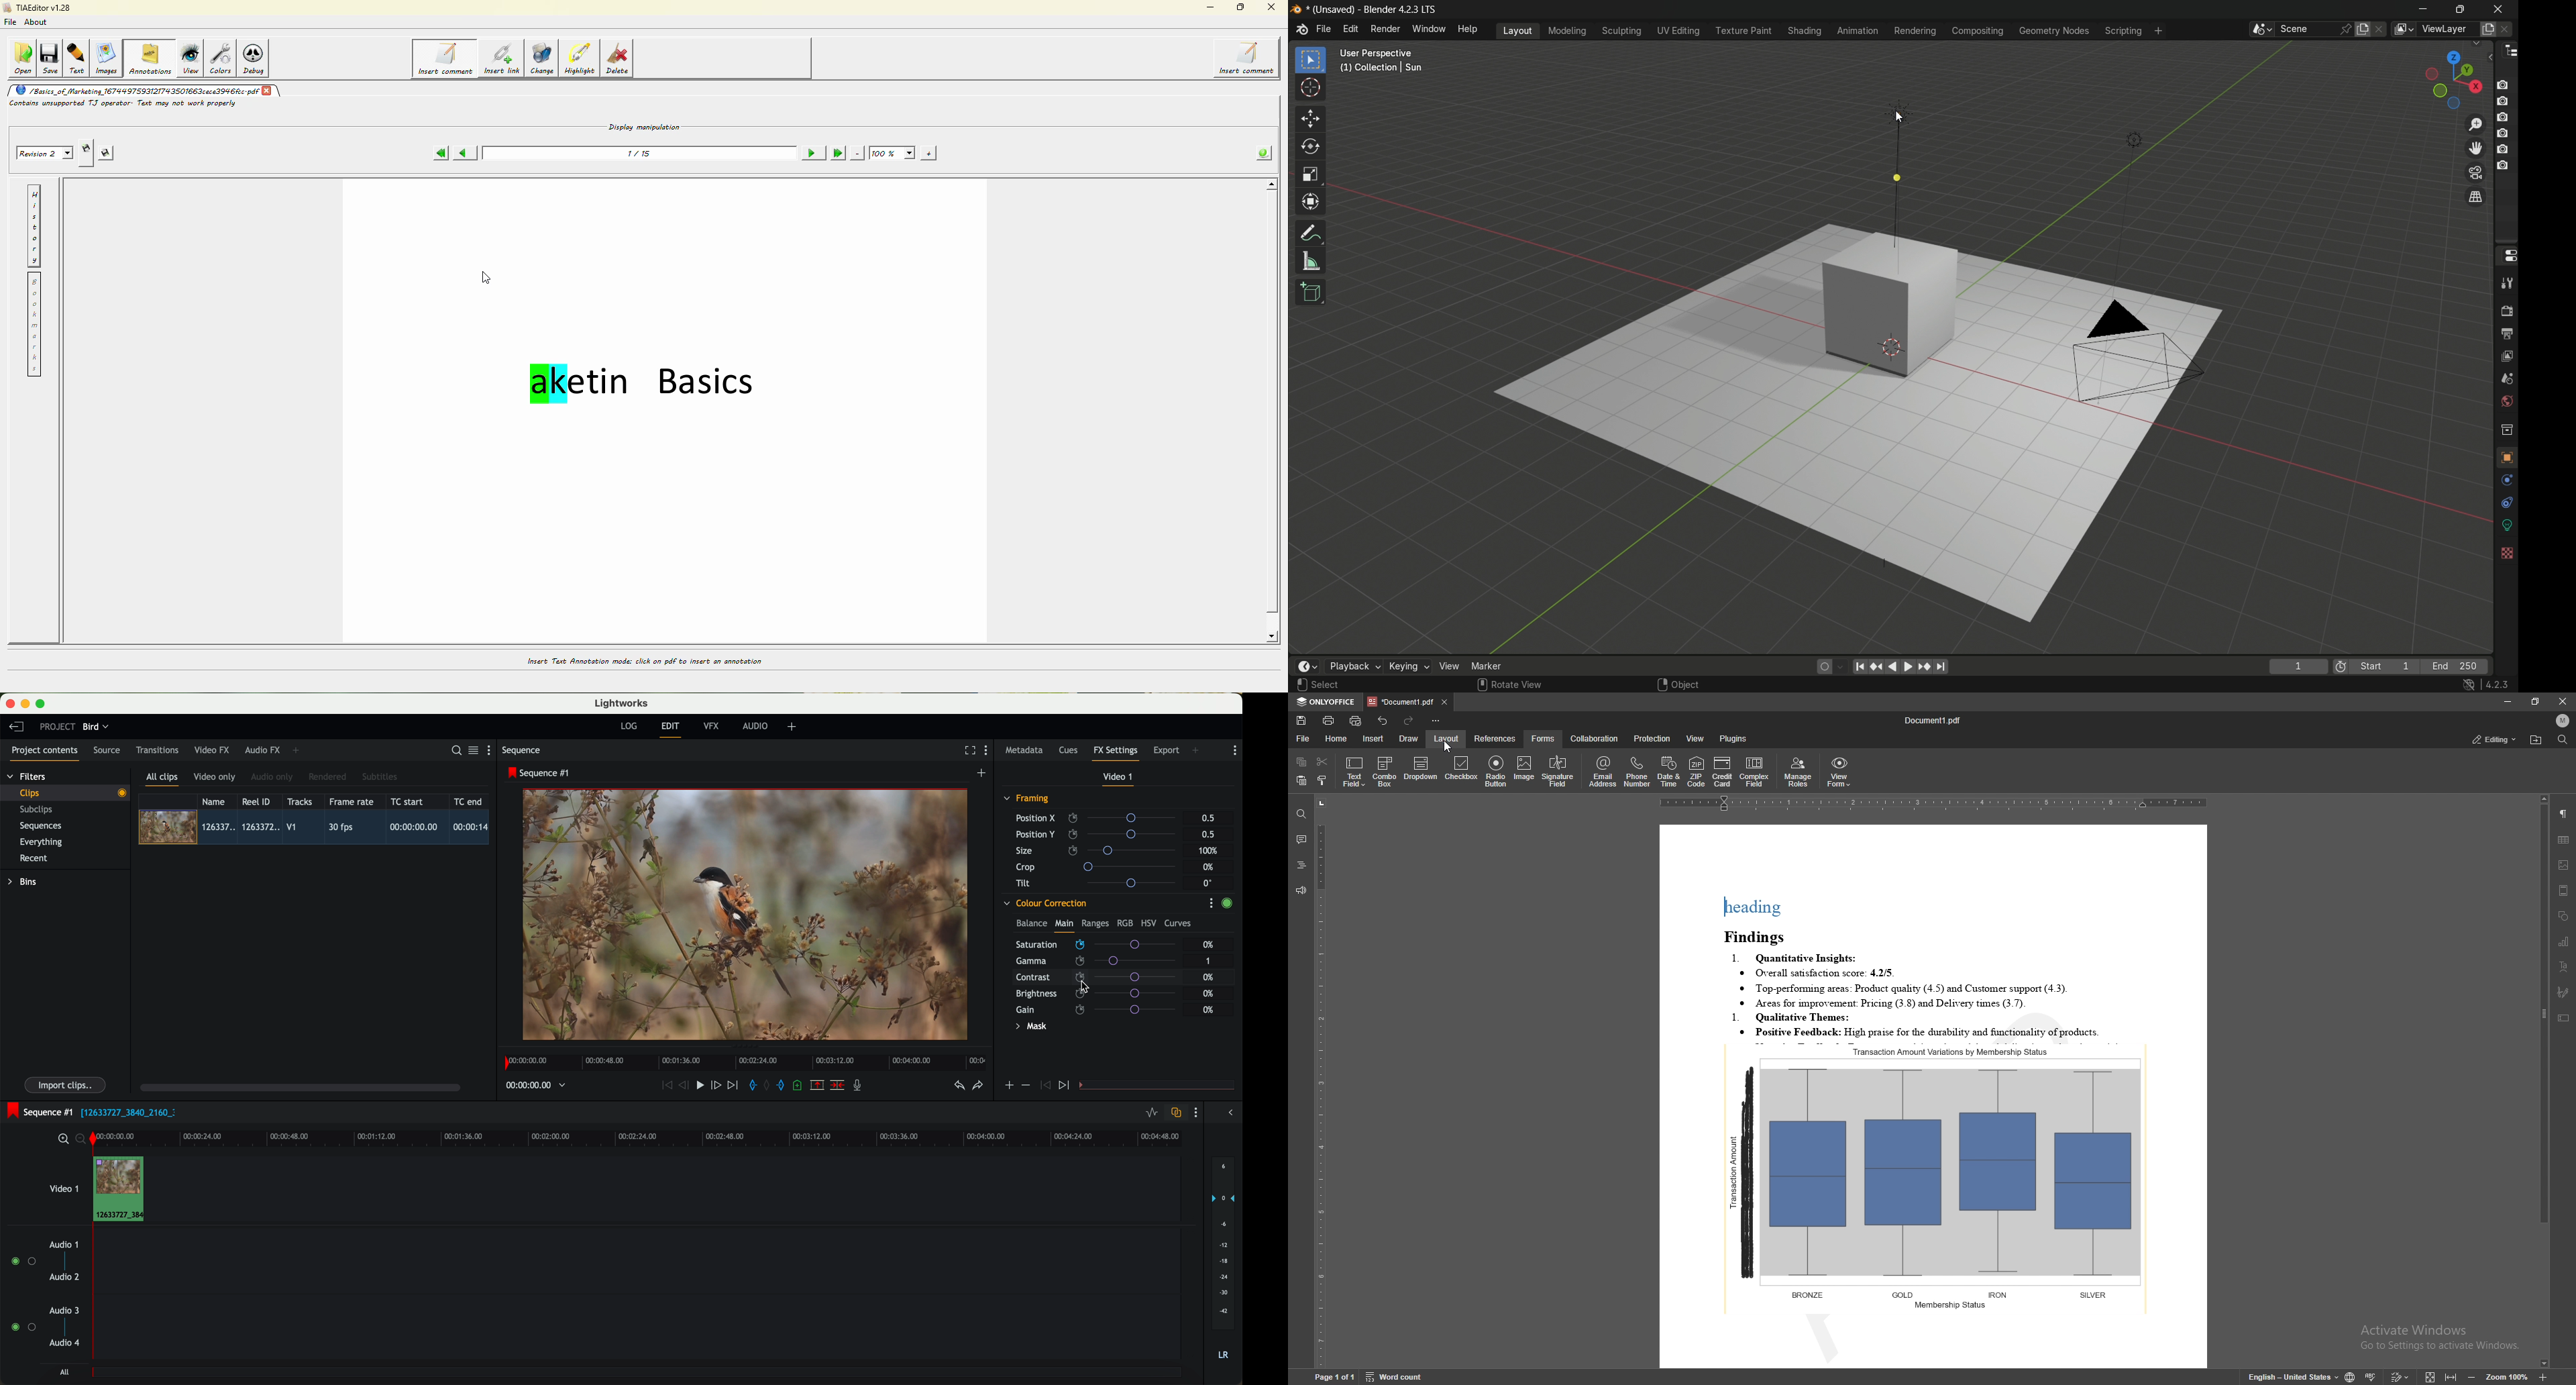 Image resolution: width=2576 pixels, height=1400 pixels. Describe the element at coordinates (1025, 1085) in the screenshot. I see `icon` at that location.